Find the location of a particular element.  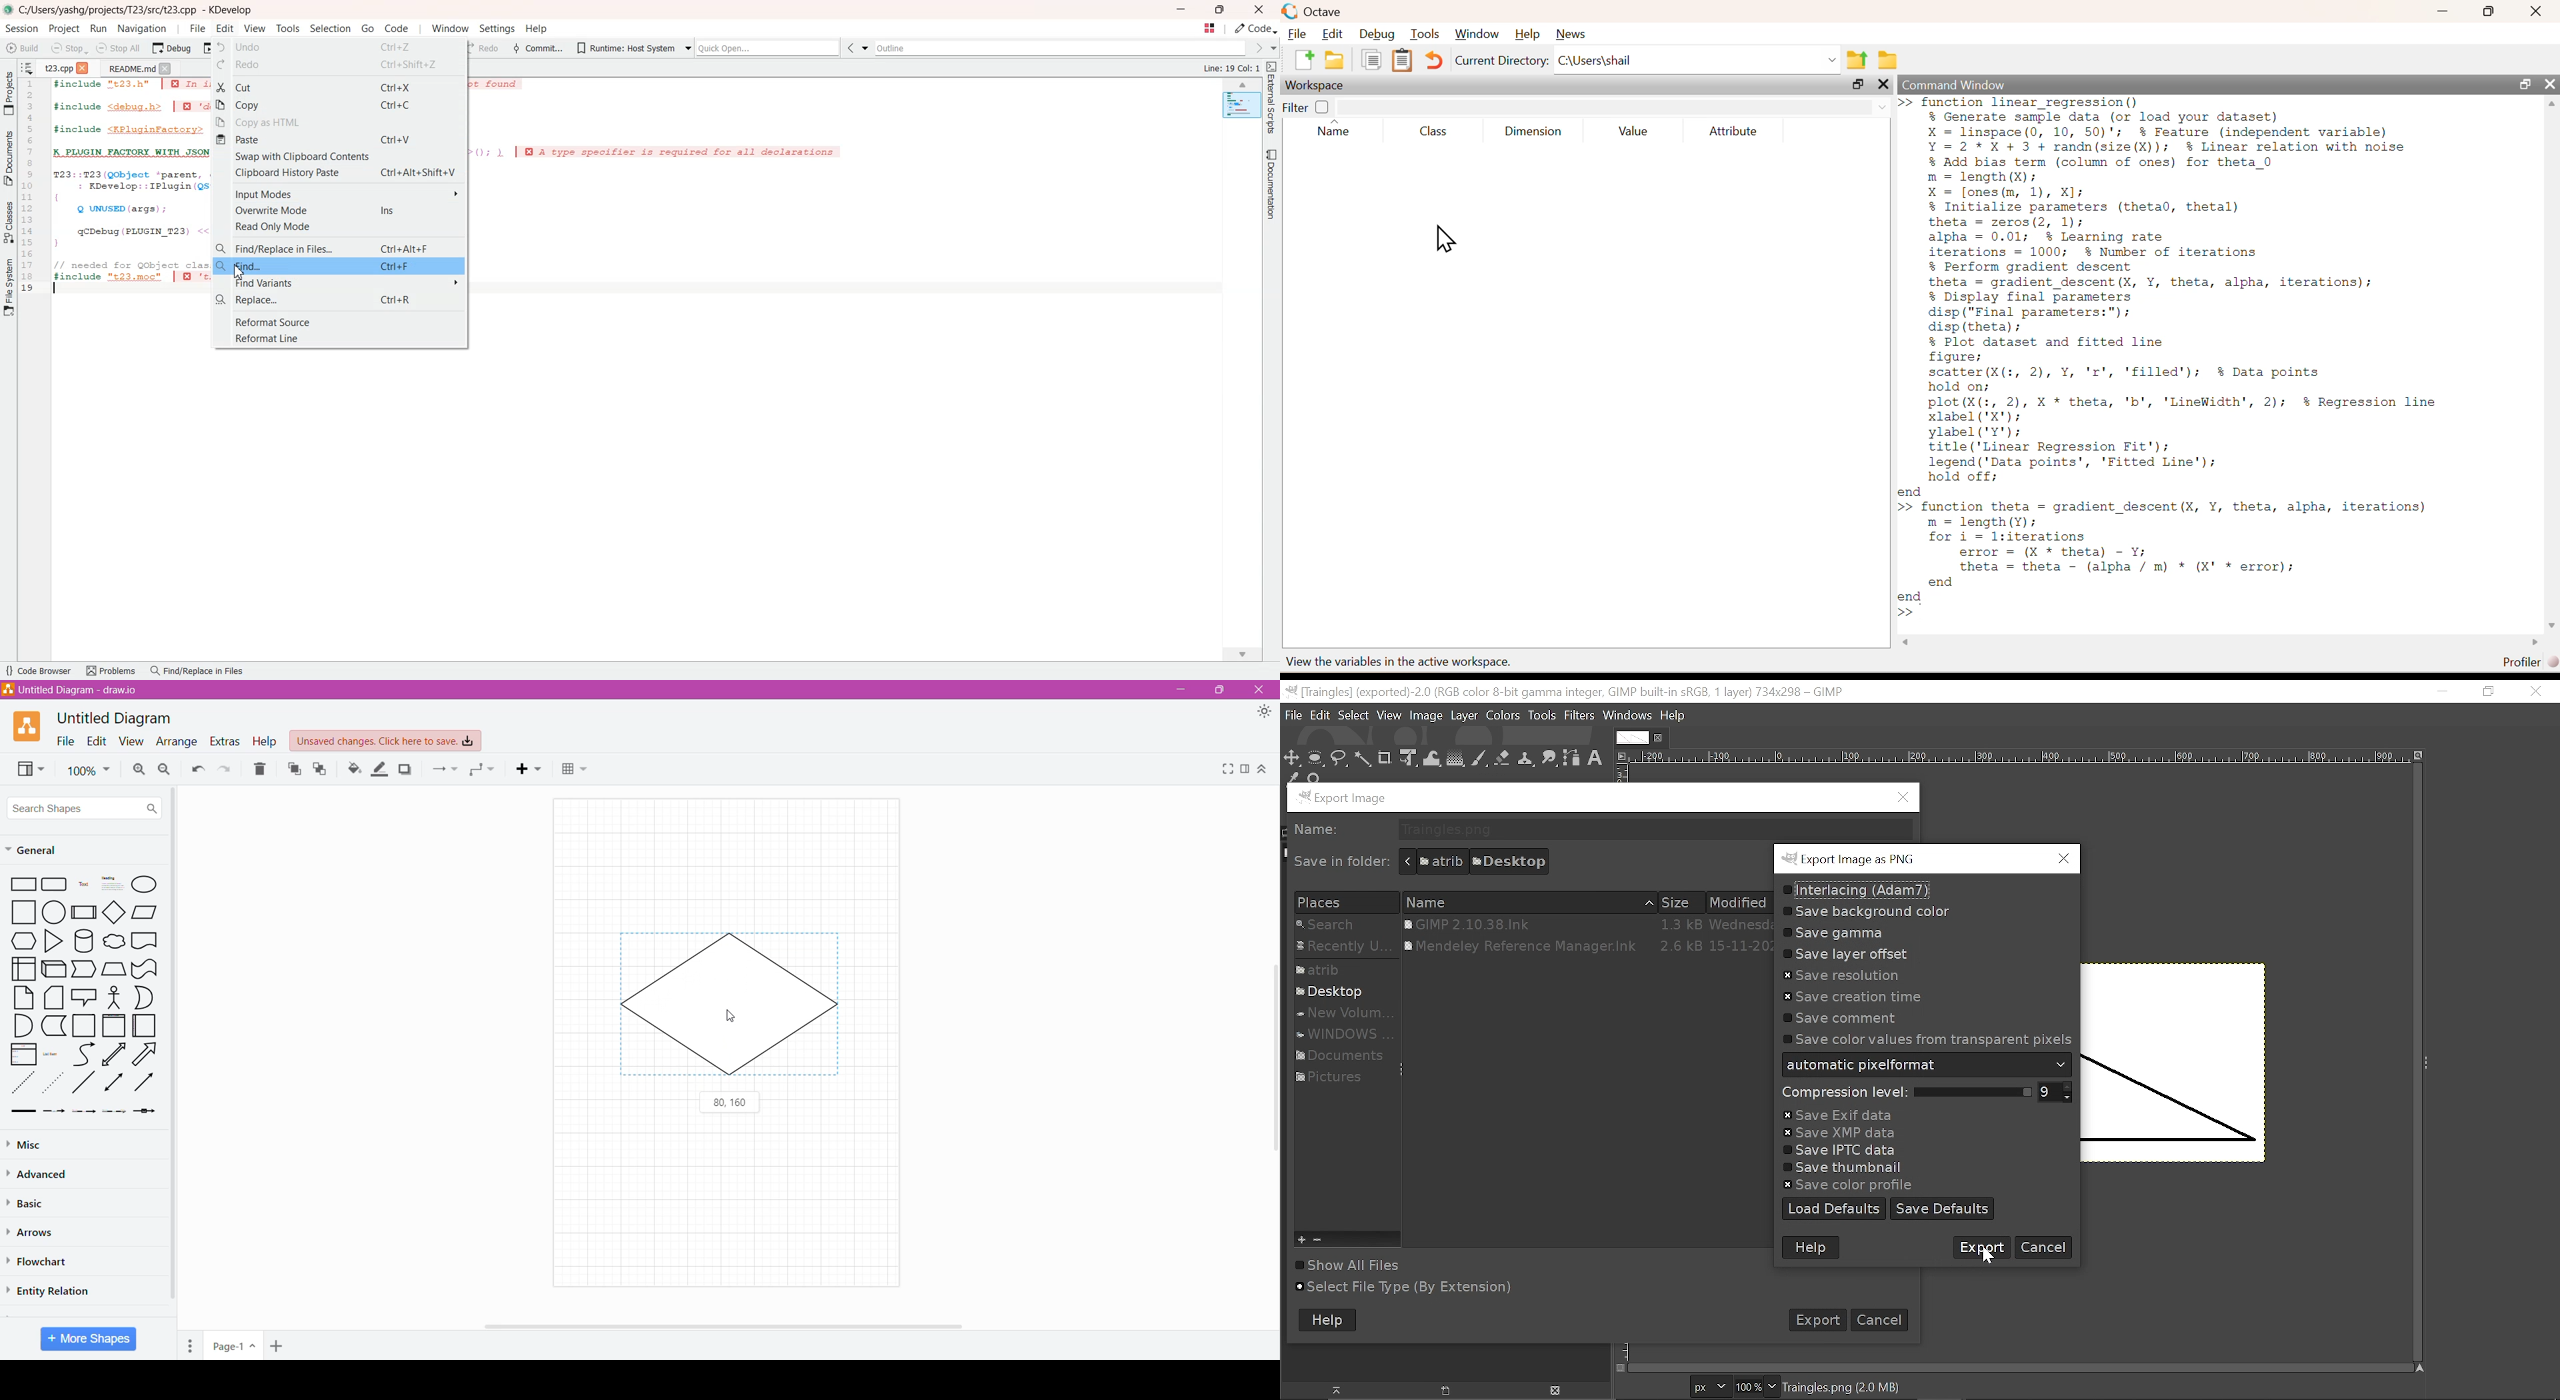

Toggle quick mask on/off is located at coordinates (1622, 1368).